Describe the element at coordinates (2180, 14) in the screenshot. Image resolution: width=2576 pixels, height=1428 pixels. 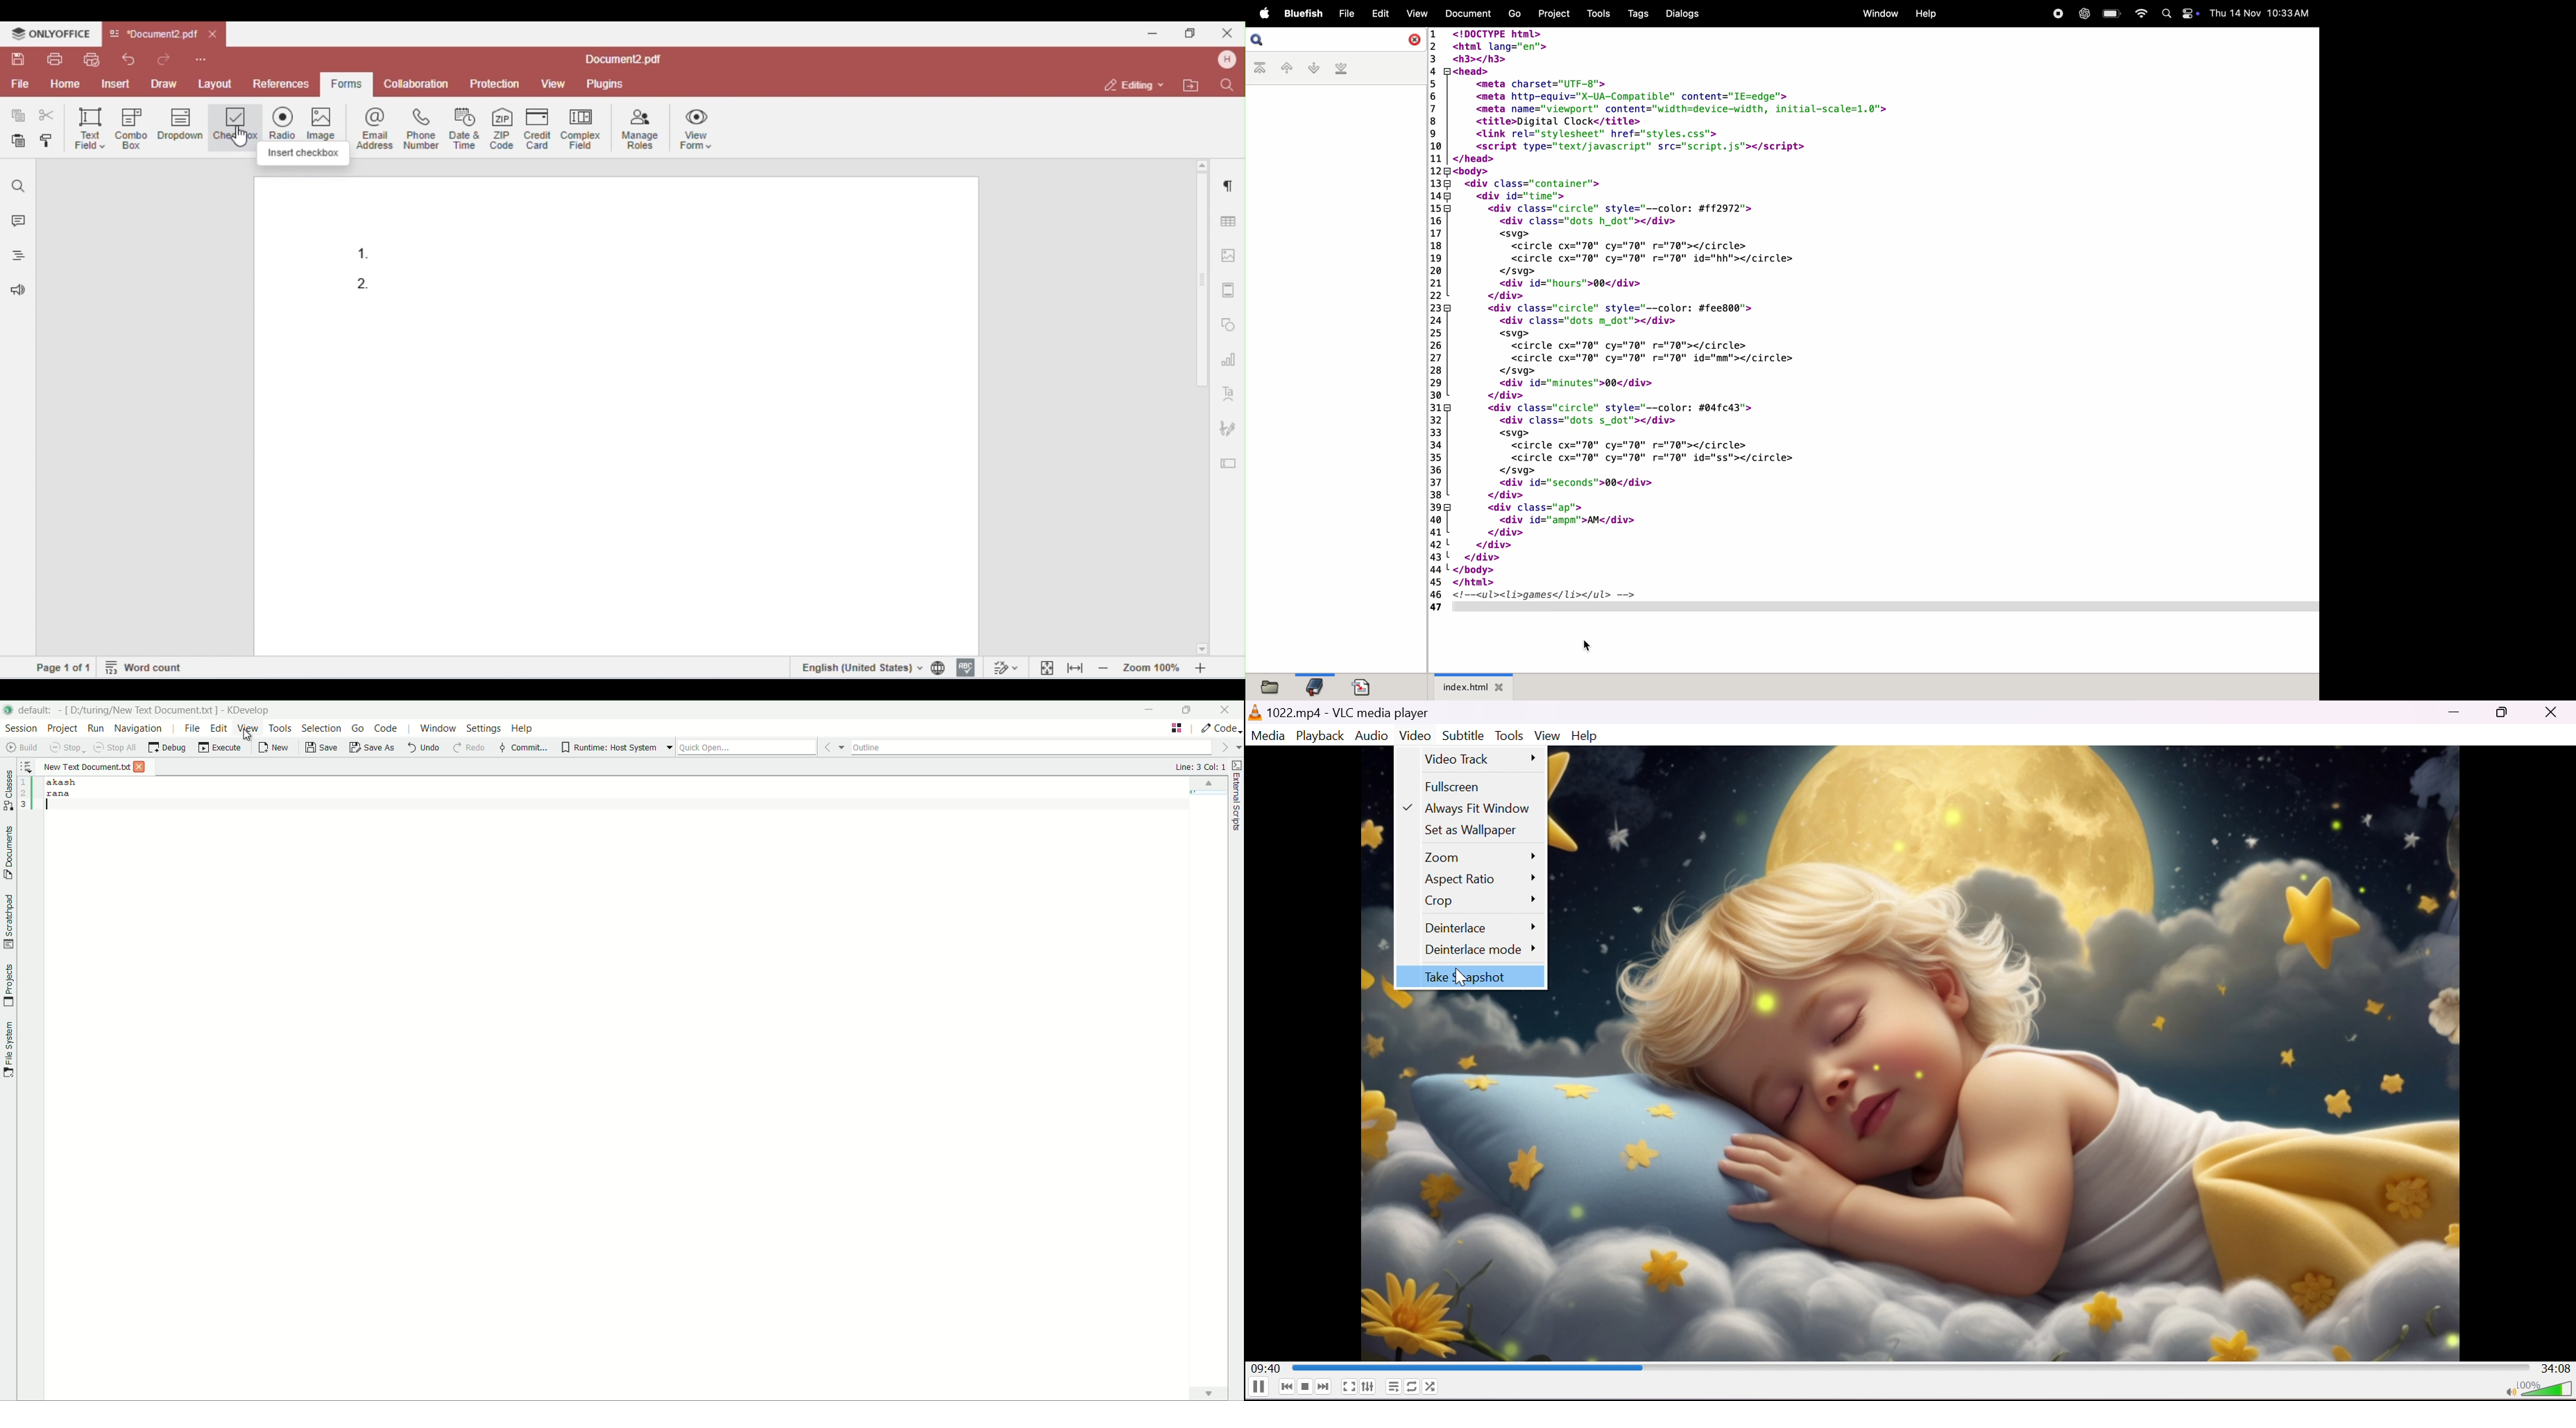
I see `apple widgets` at that location.